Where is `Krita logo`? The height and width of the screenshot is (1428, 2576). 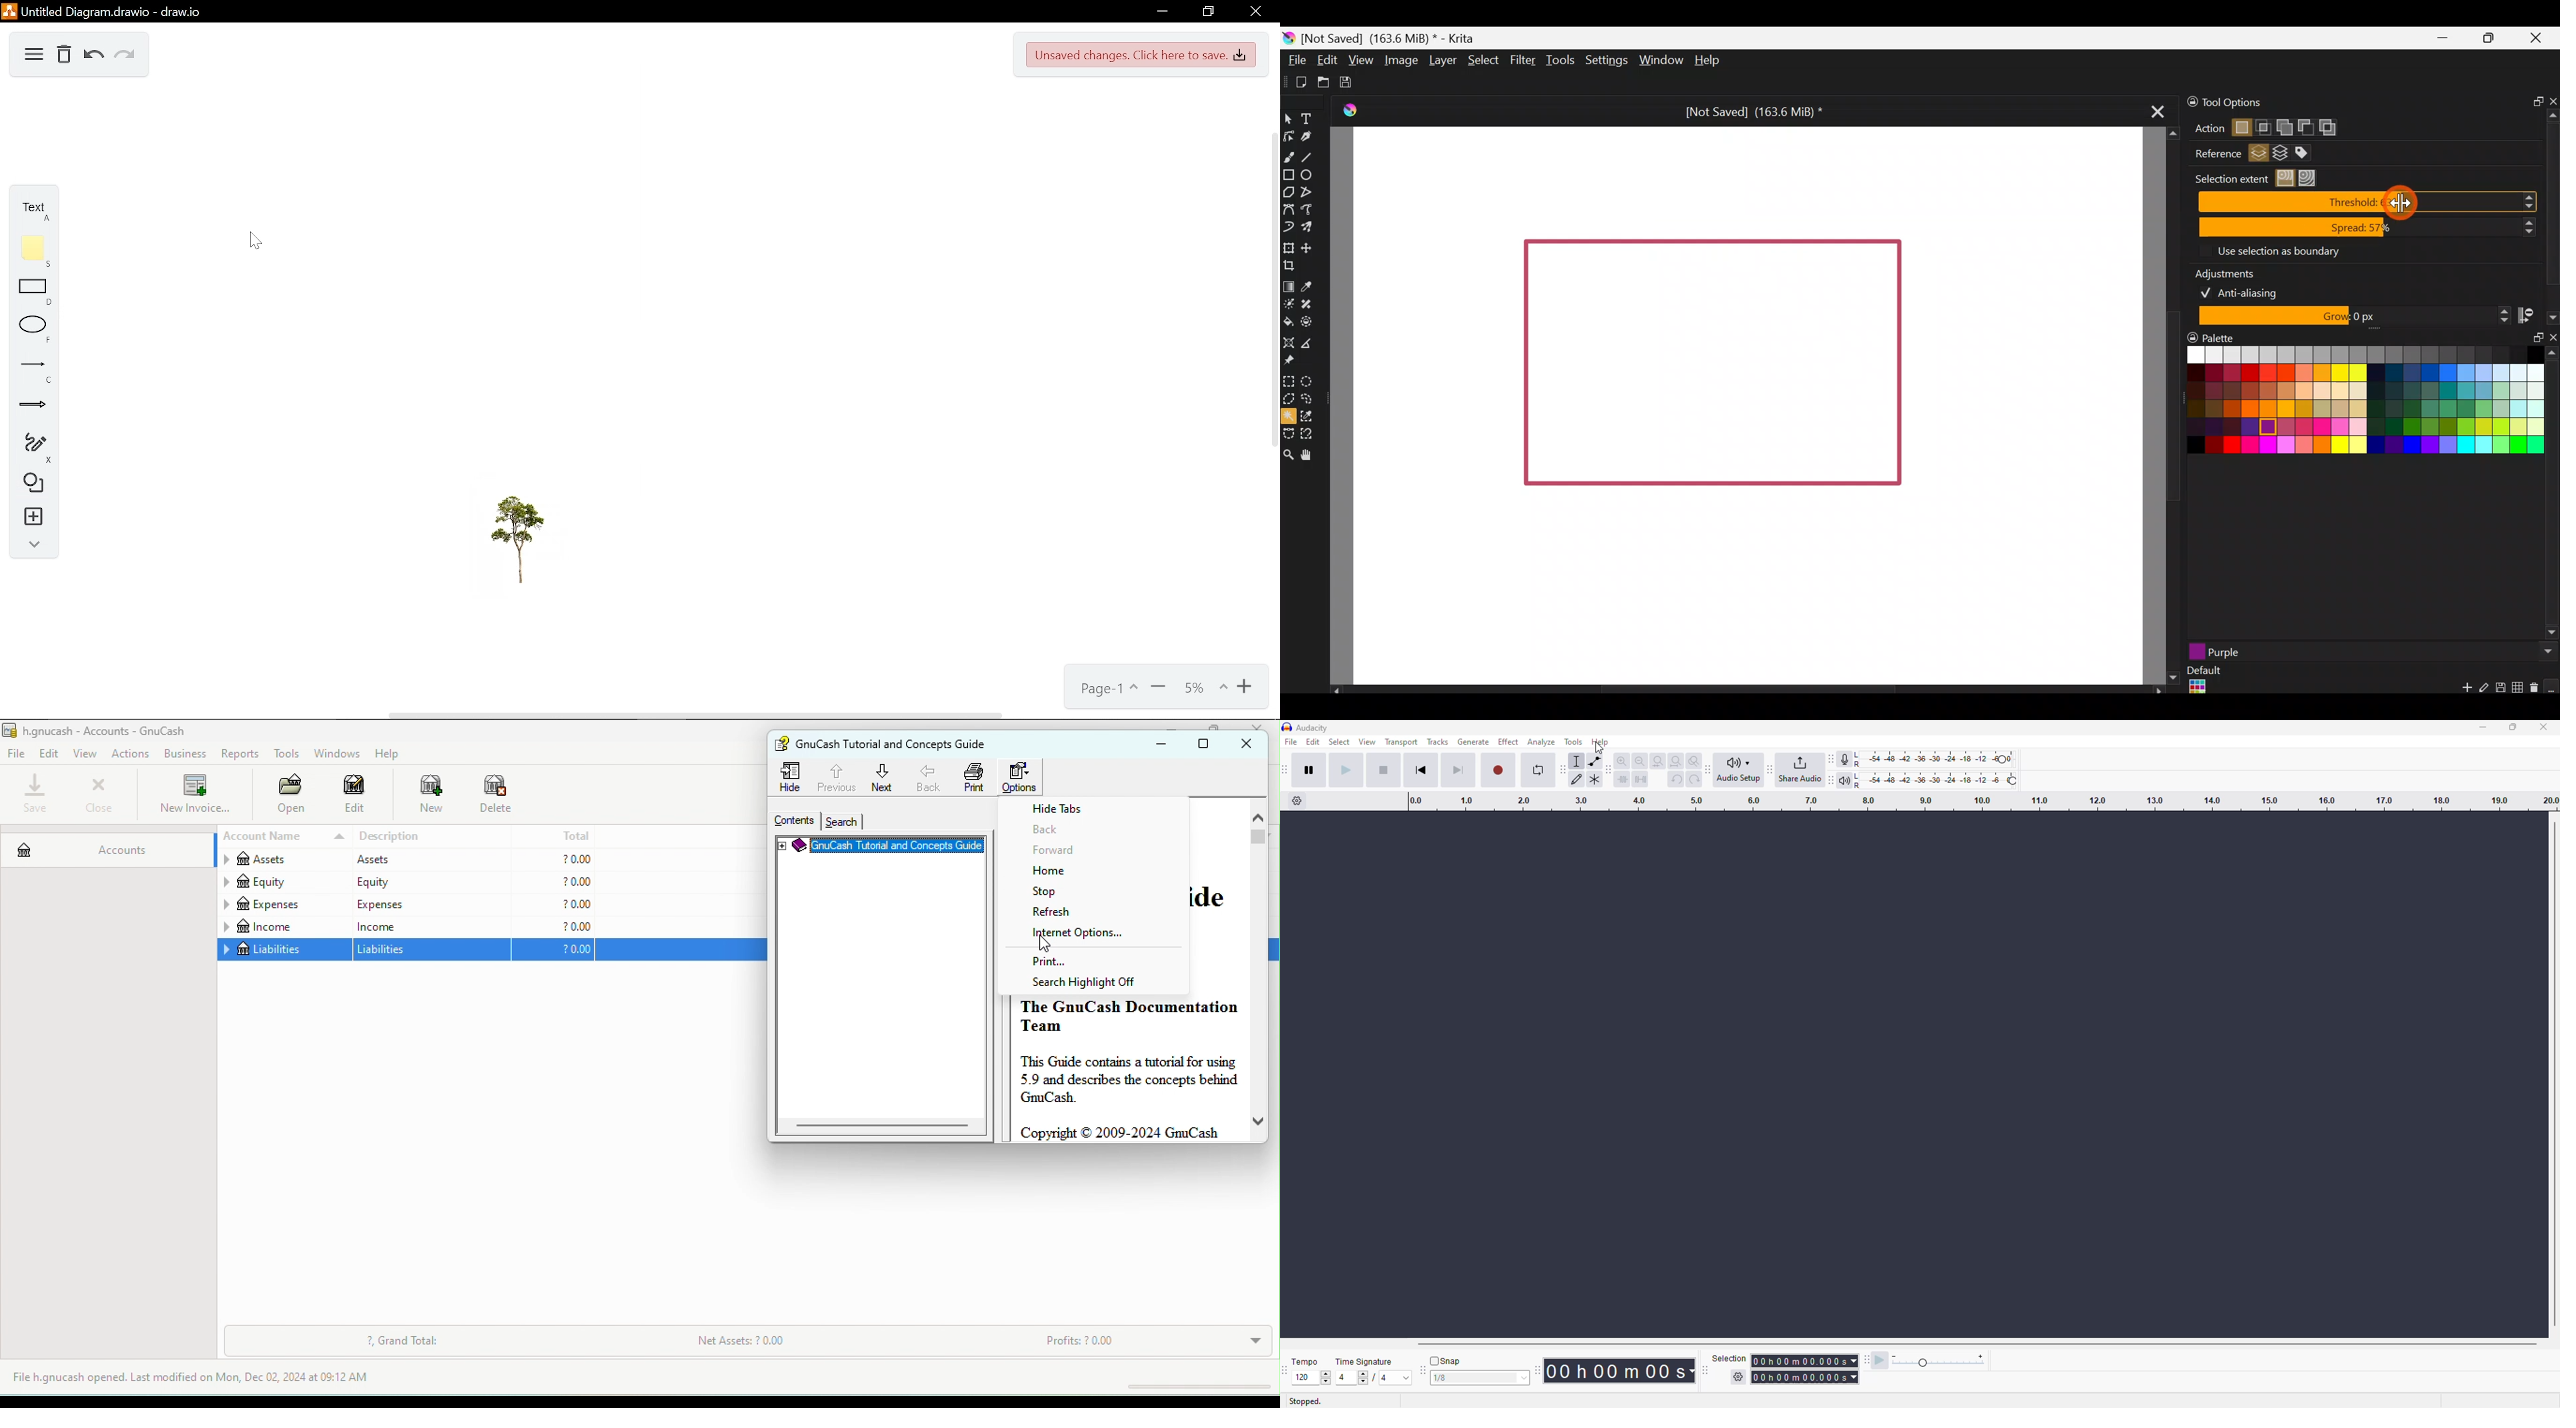
Krita logo is located at coordinates (1289, 37).